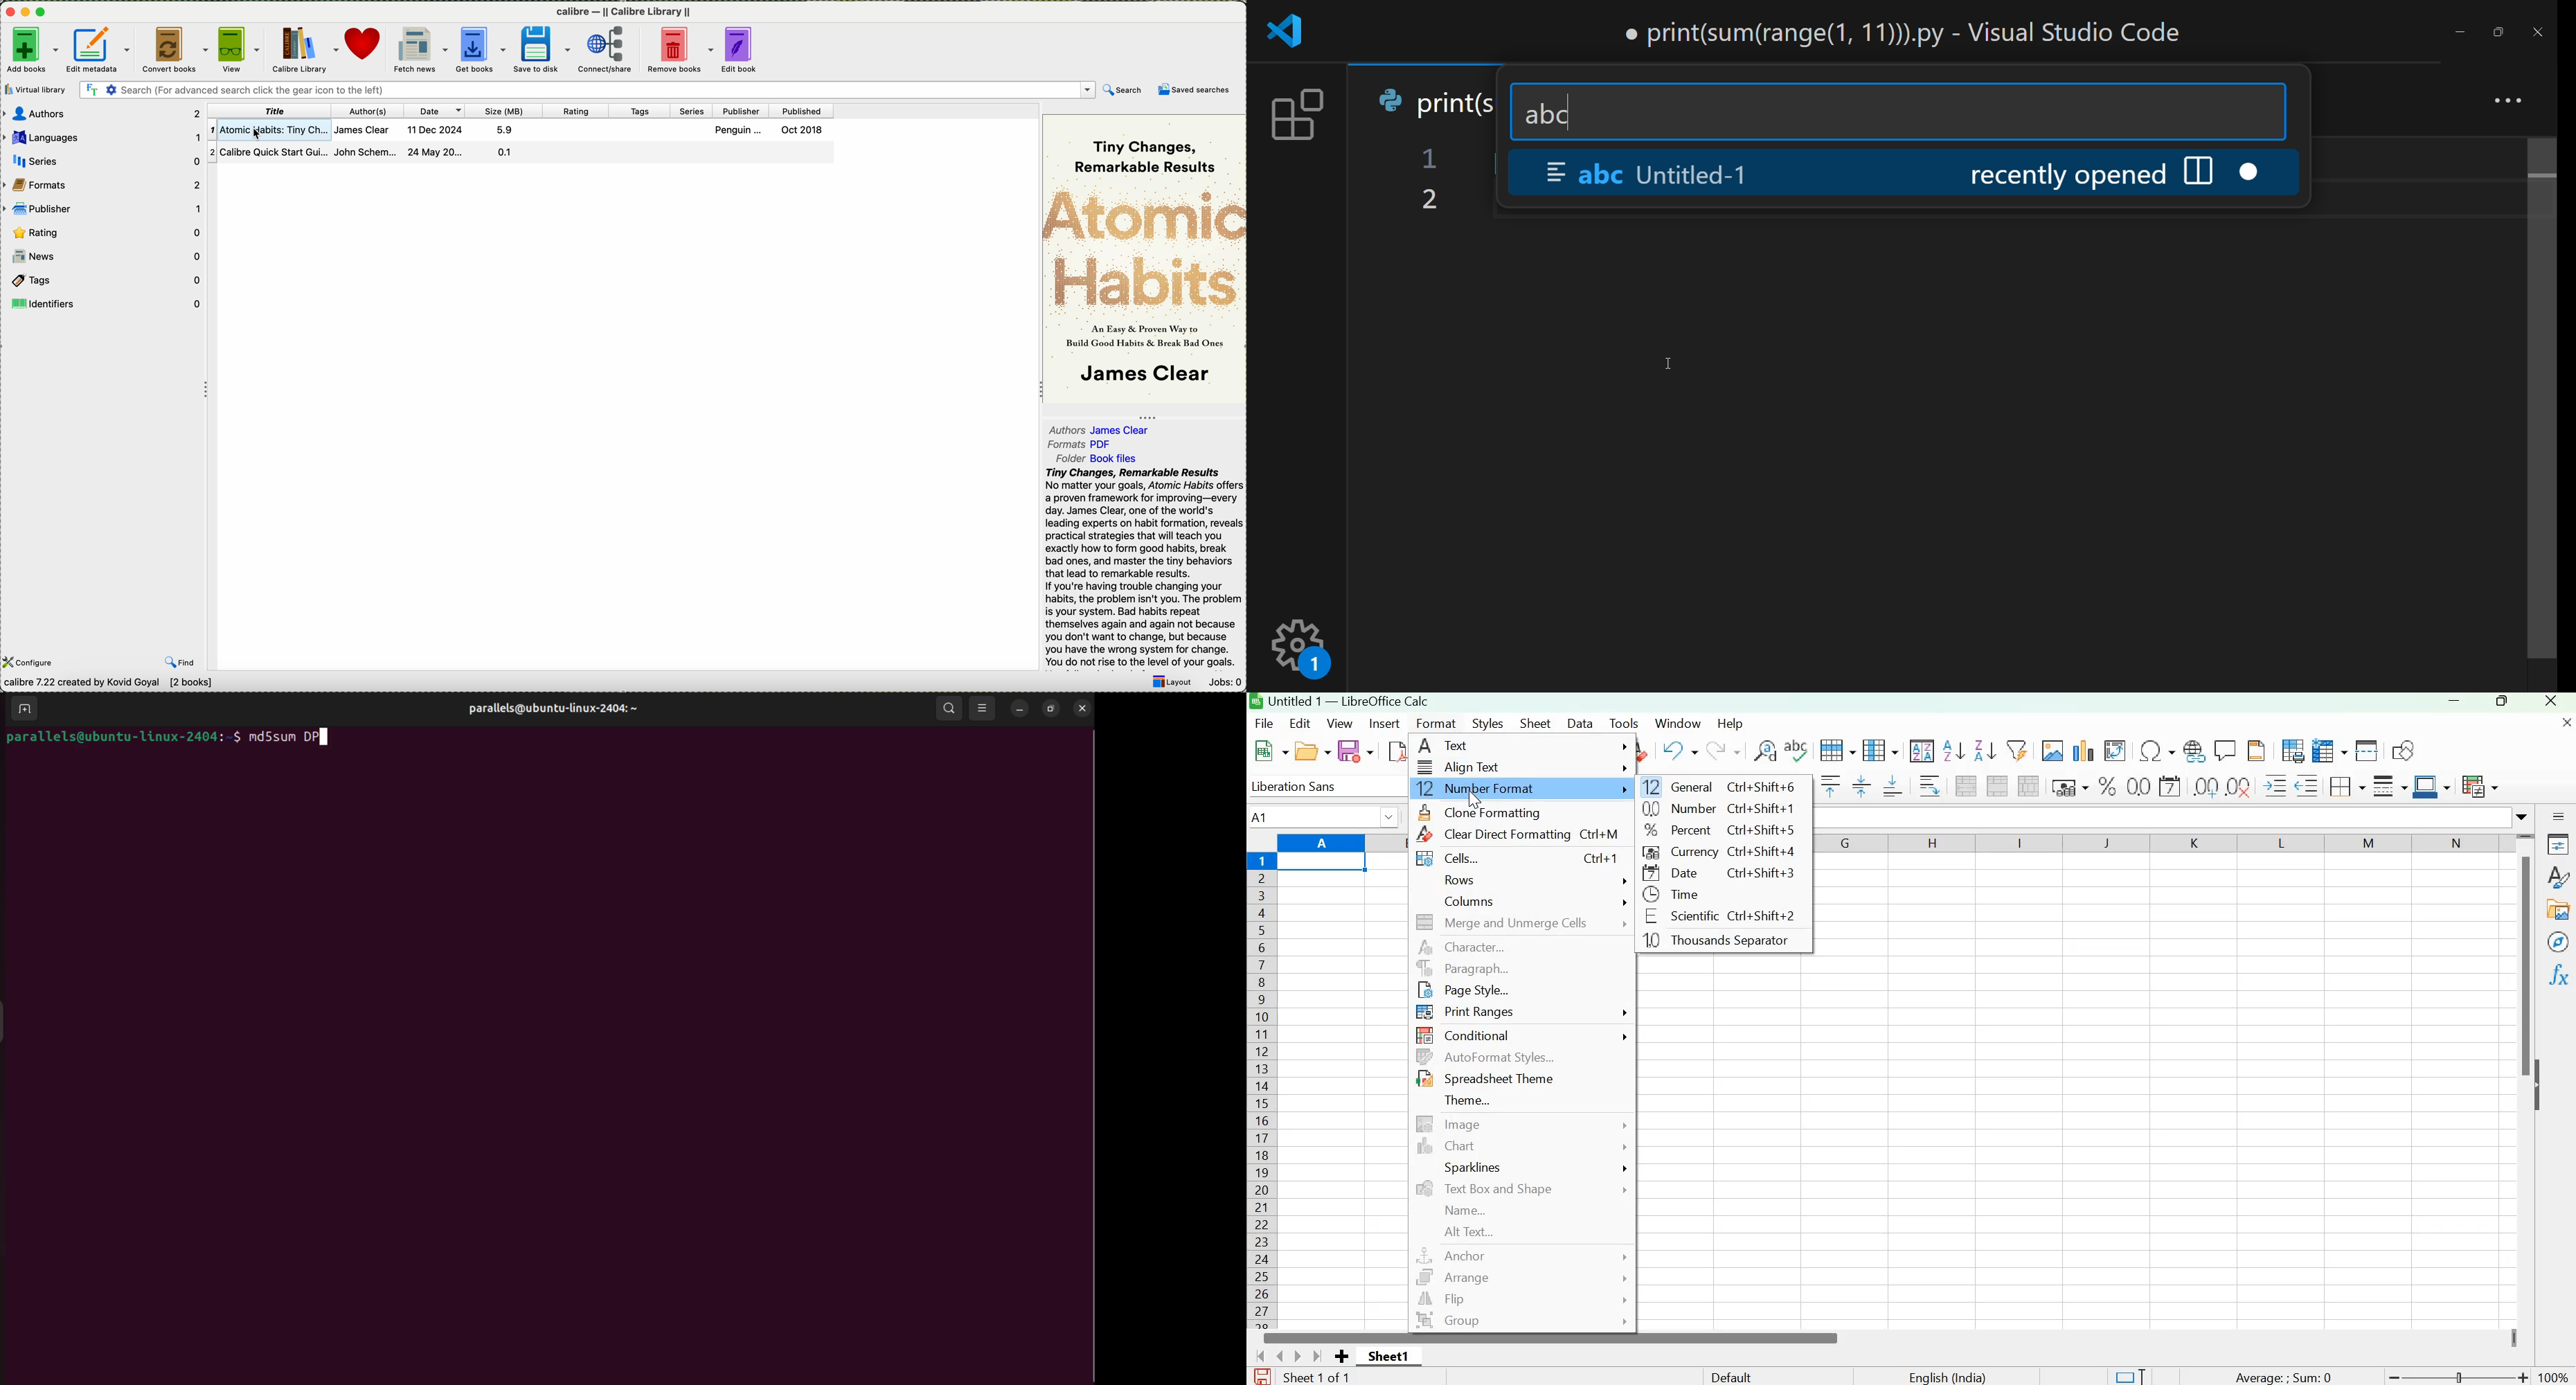  I want to click on Maximize, so click(2501, 704).